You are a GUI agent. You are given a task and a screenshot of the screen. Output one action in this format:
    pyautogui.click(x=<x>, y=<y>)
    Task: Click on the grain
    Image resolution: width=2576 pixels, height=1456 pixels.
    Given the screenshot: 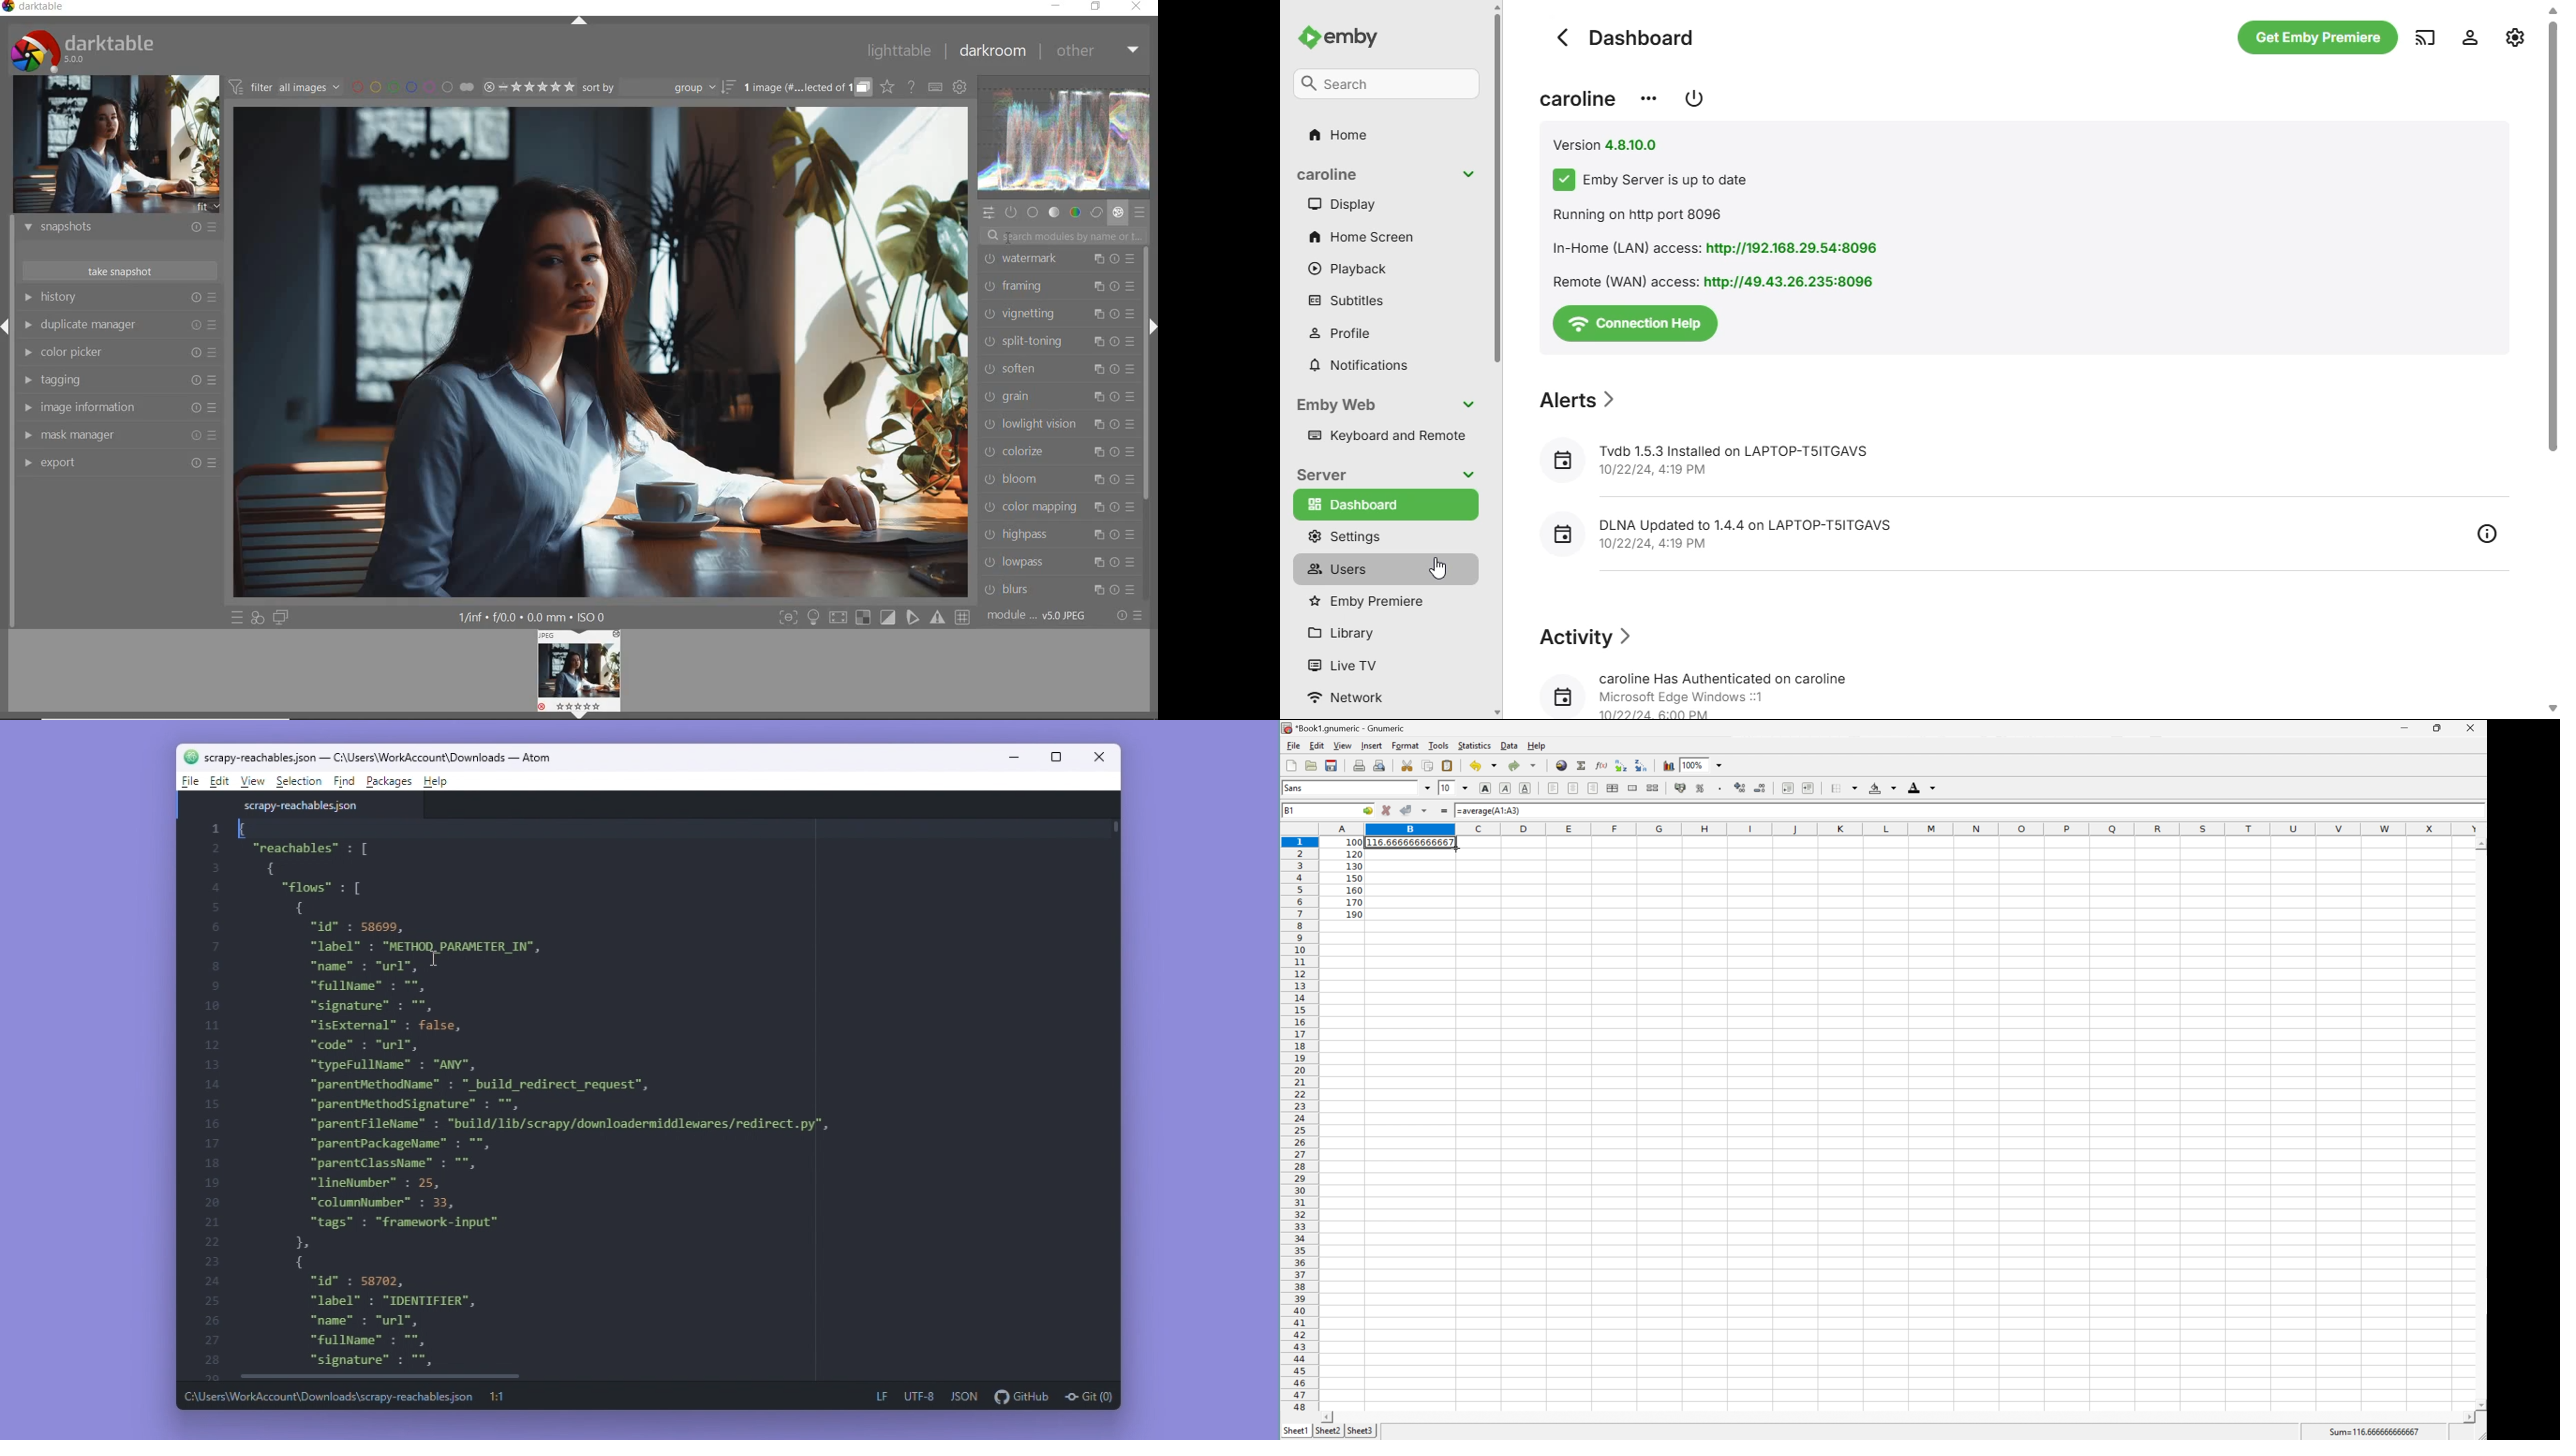 What is the action you would take?
    pyautogui.click(x=1060, y=397)
    